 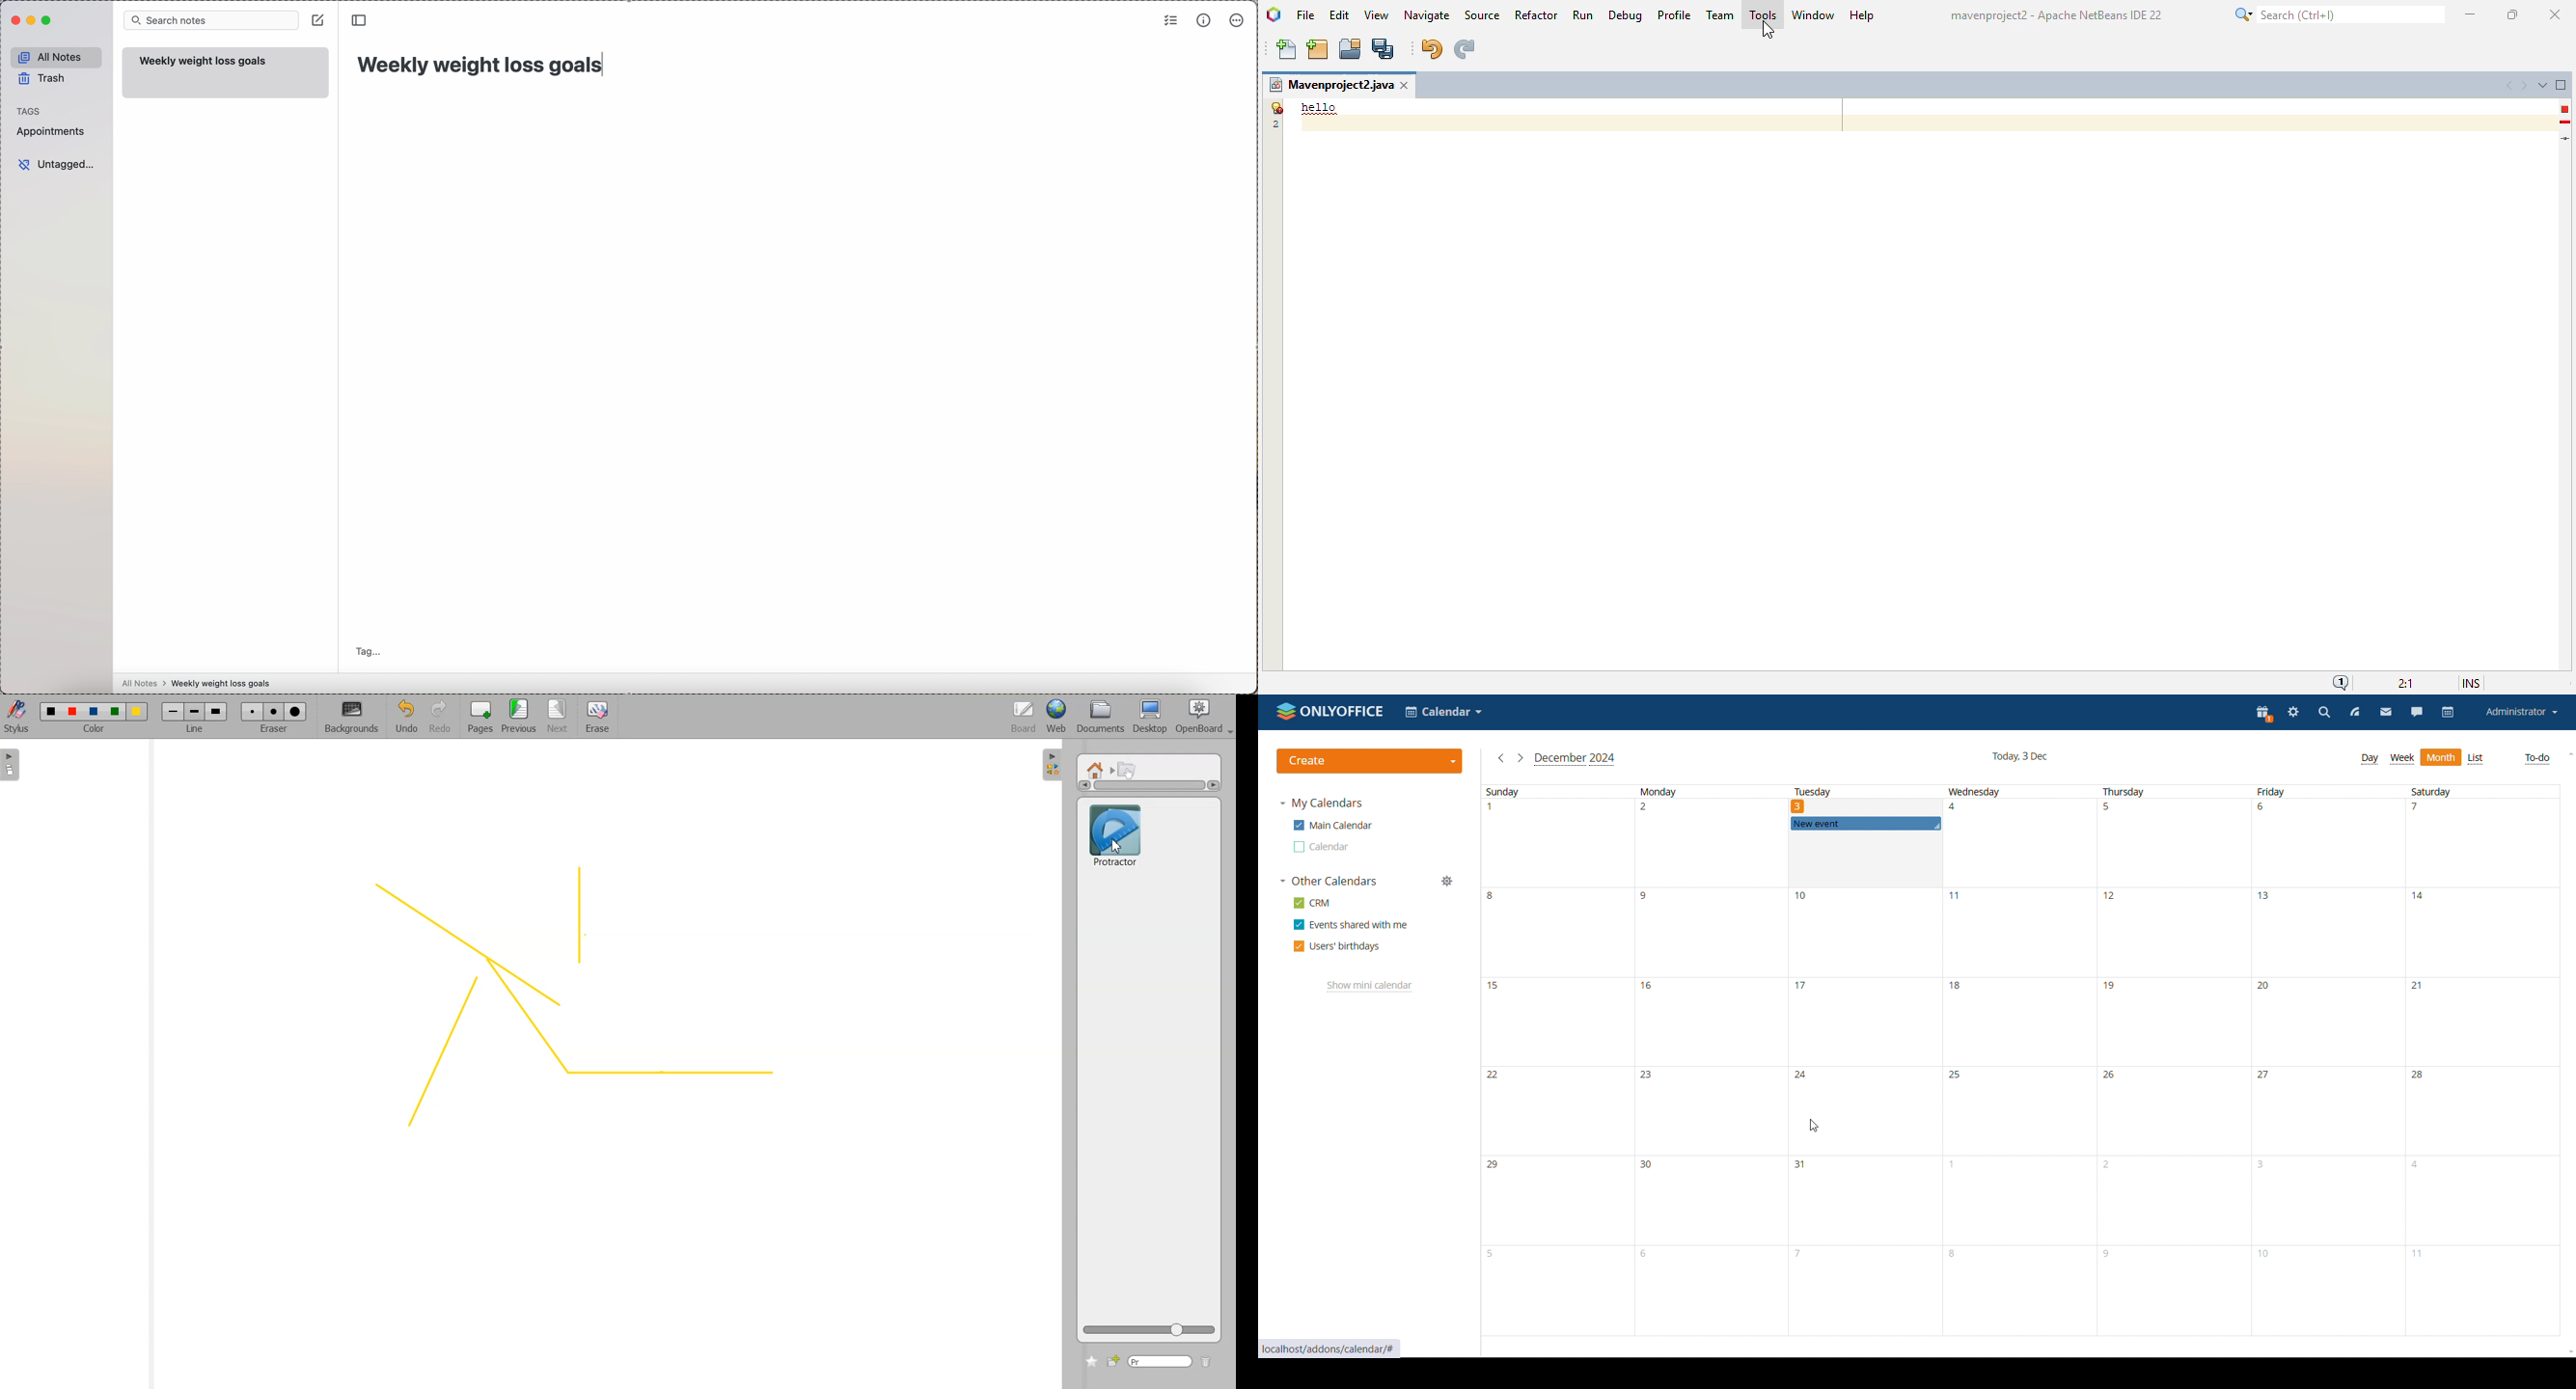 I want to click on list view, so click(x=2476, y=758).